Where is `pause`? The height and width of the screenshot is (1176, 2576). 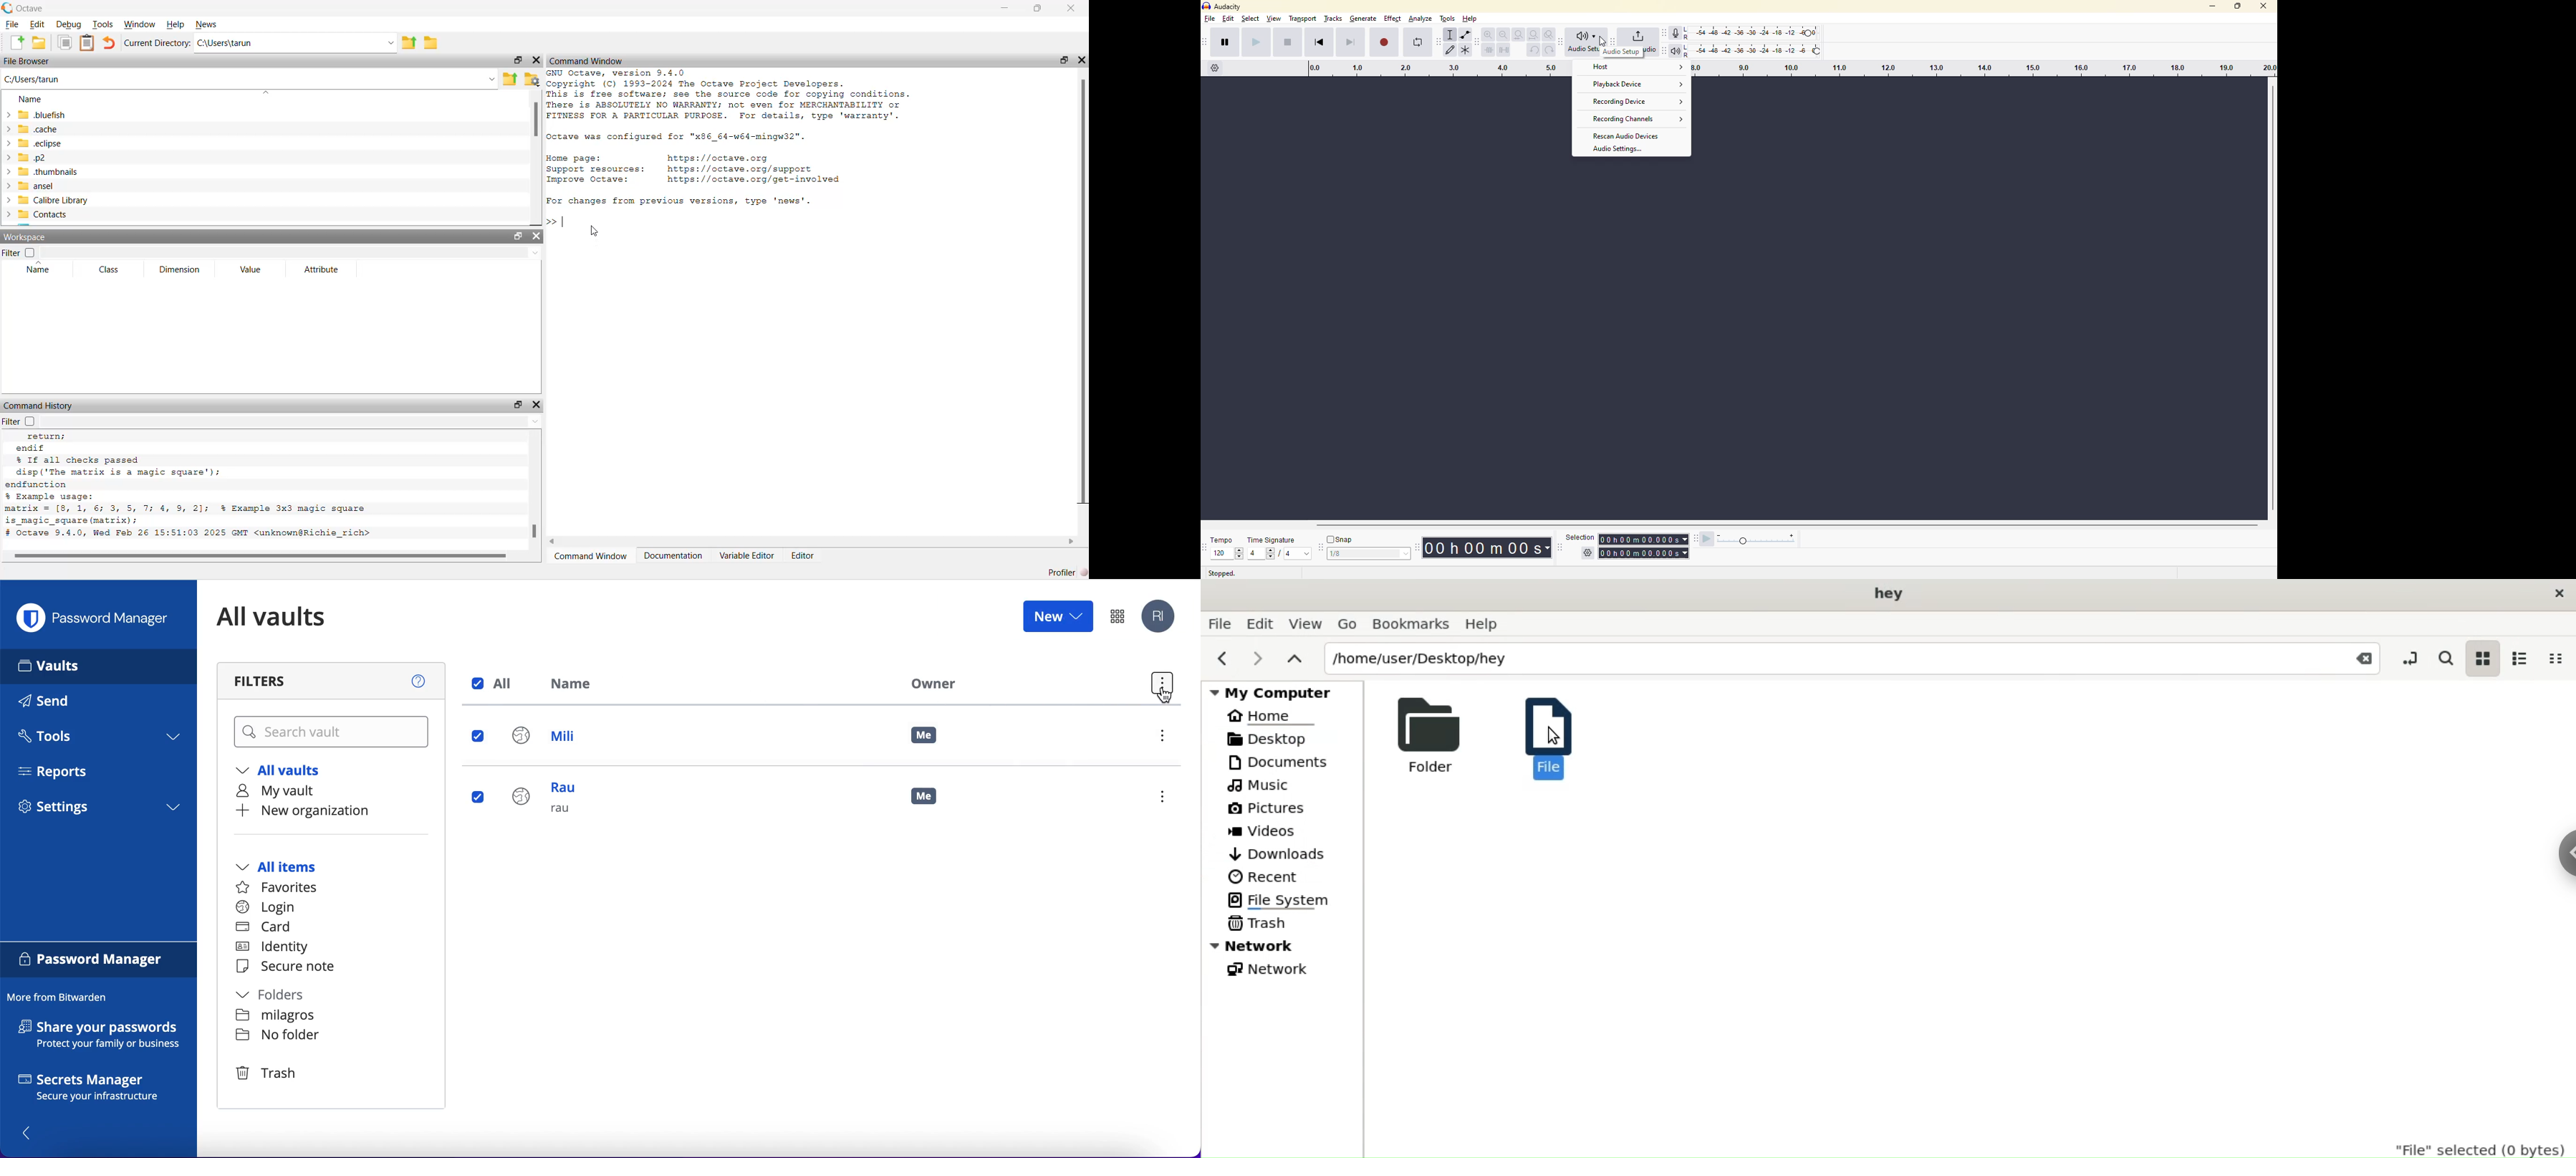 pause is located at coordinates (1226, 41).